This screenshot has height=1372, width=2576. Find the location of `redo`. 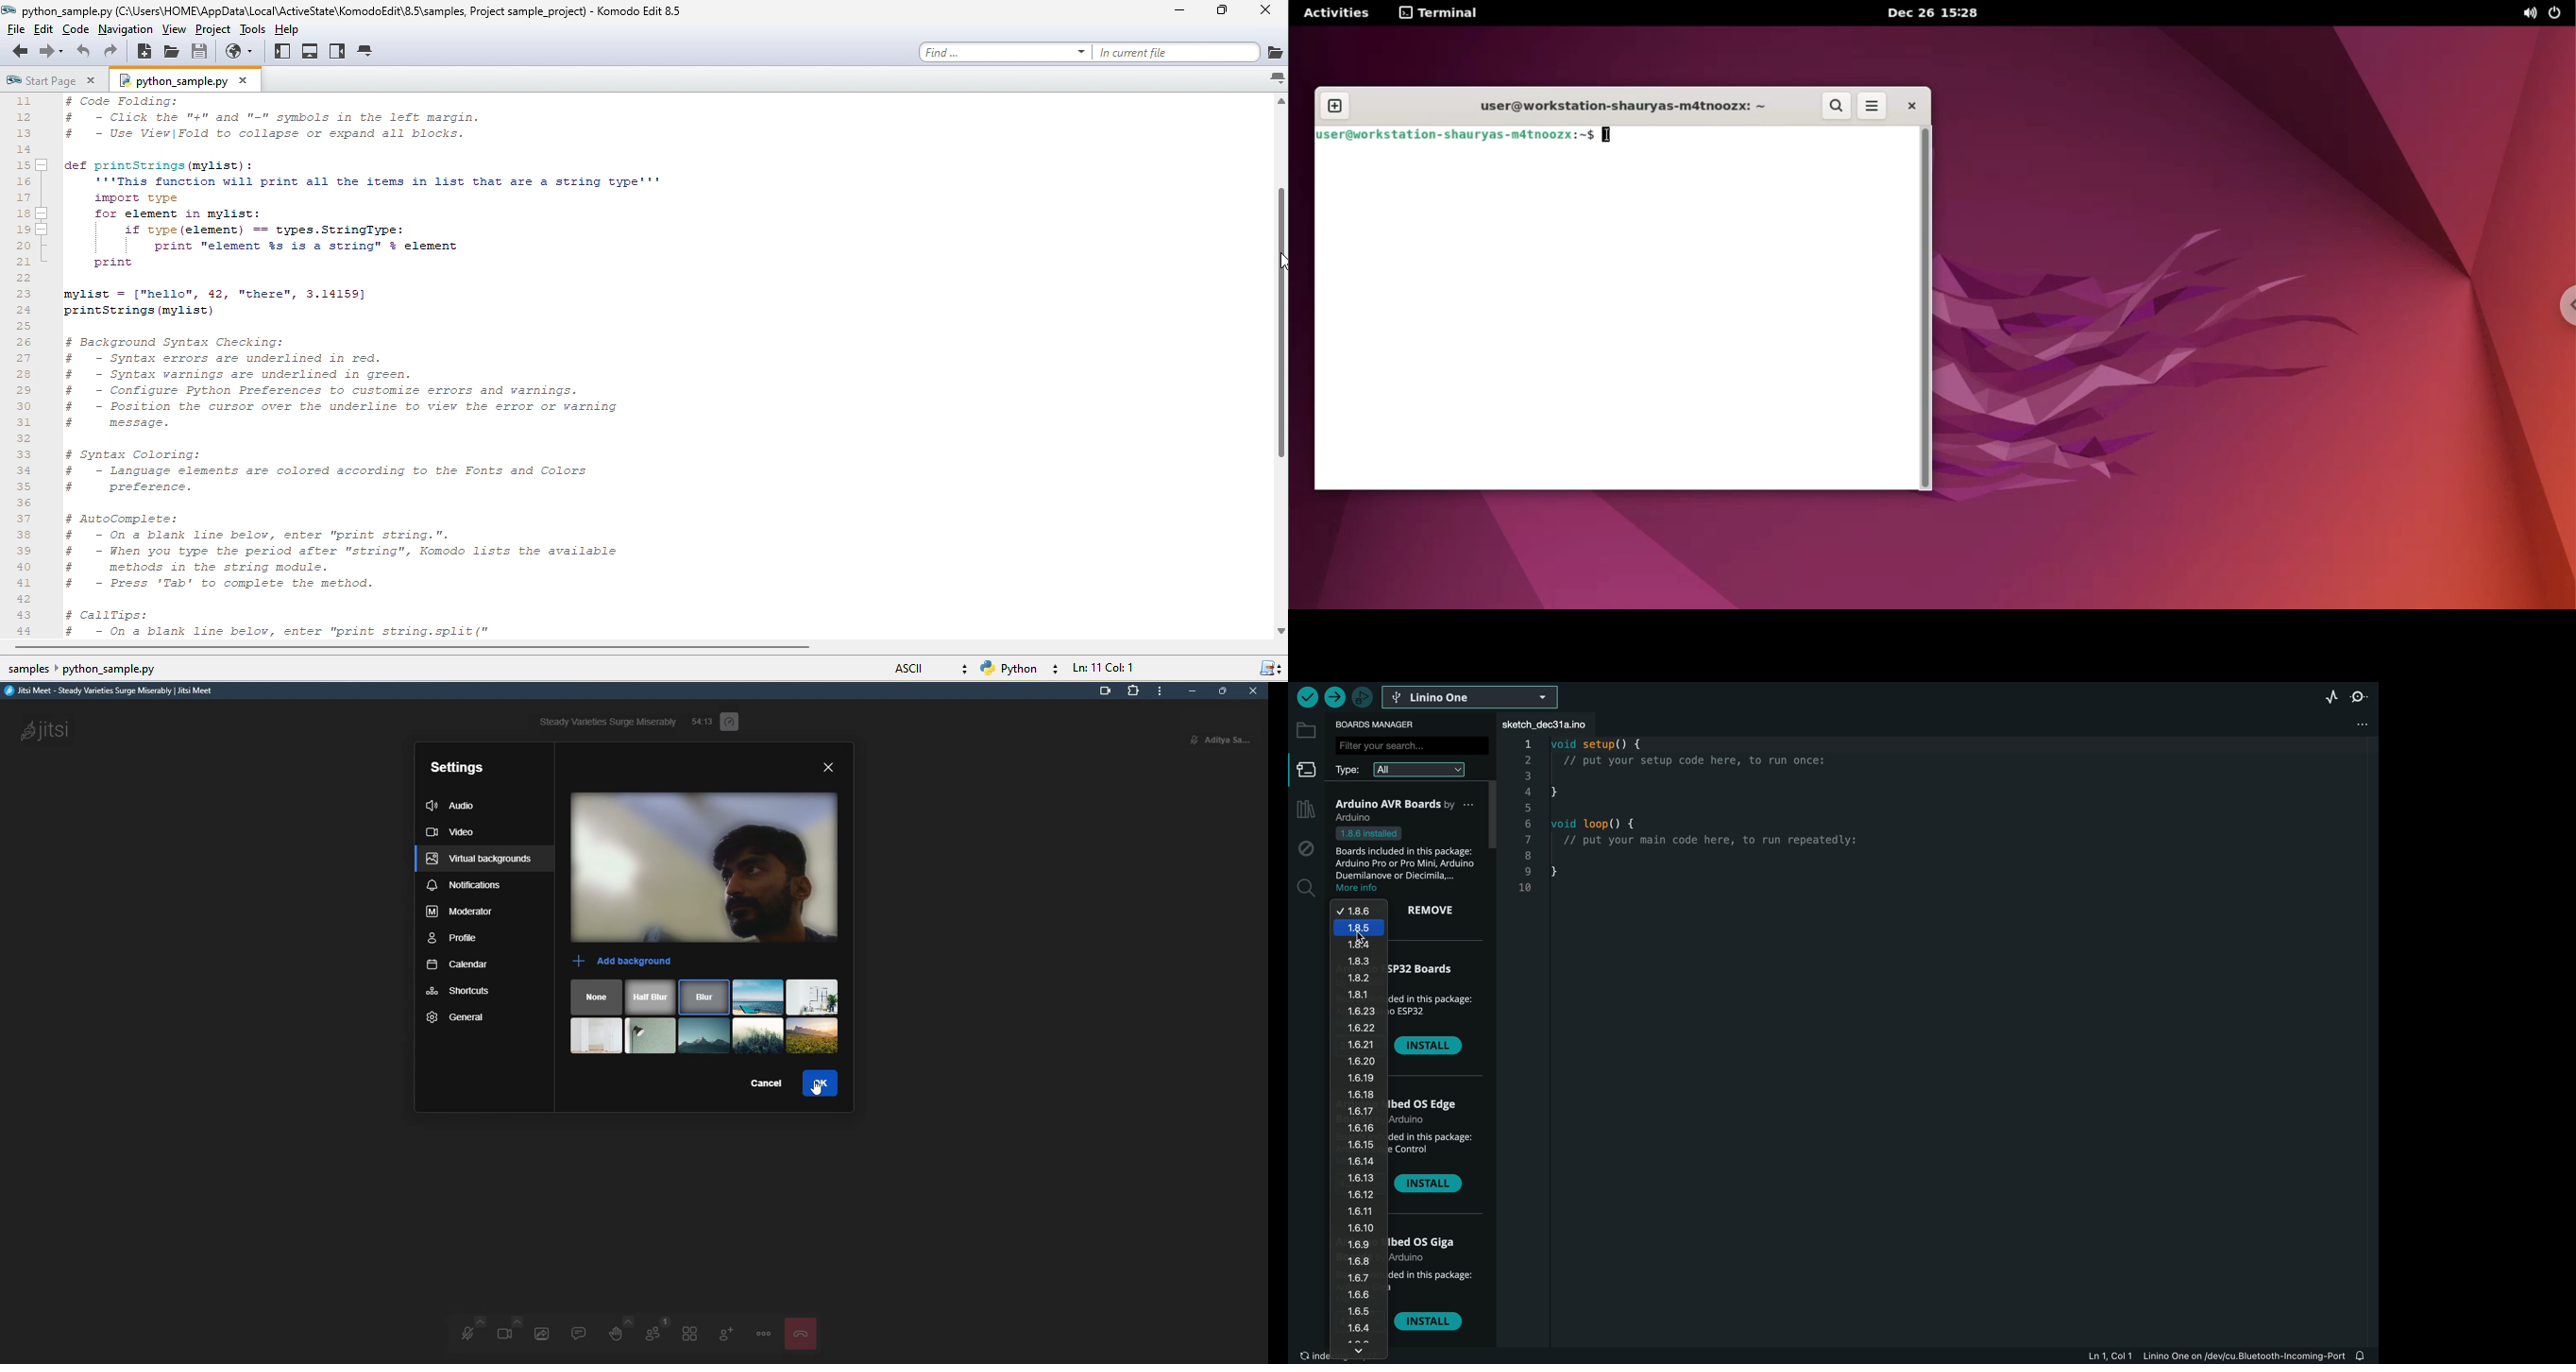

redo is located at coordinates (115, 54).